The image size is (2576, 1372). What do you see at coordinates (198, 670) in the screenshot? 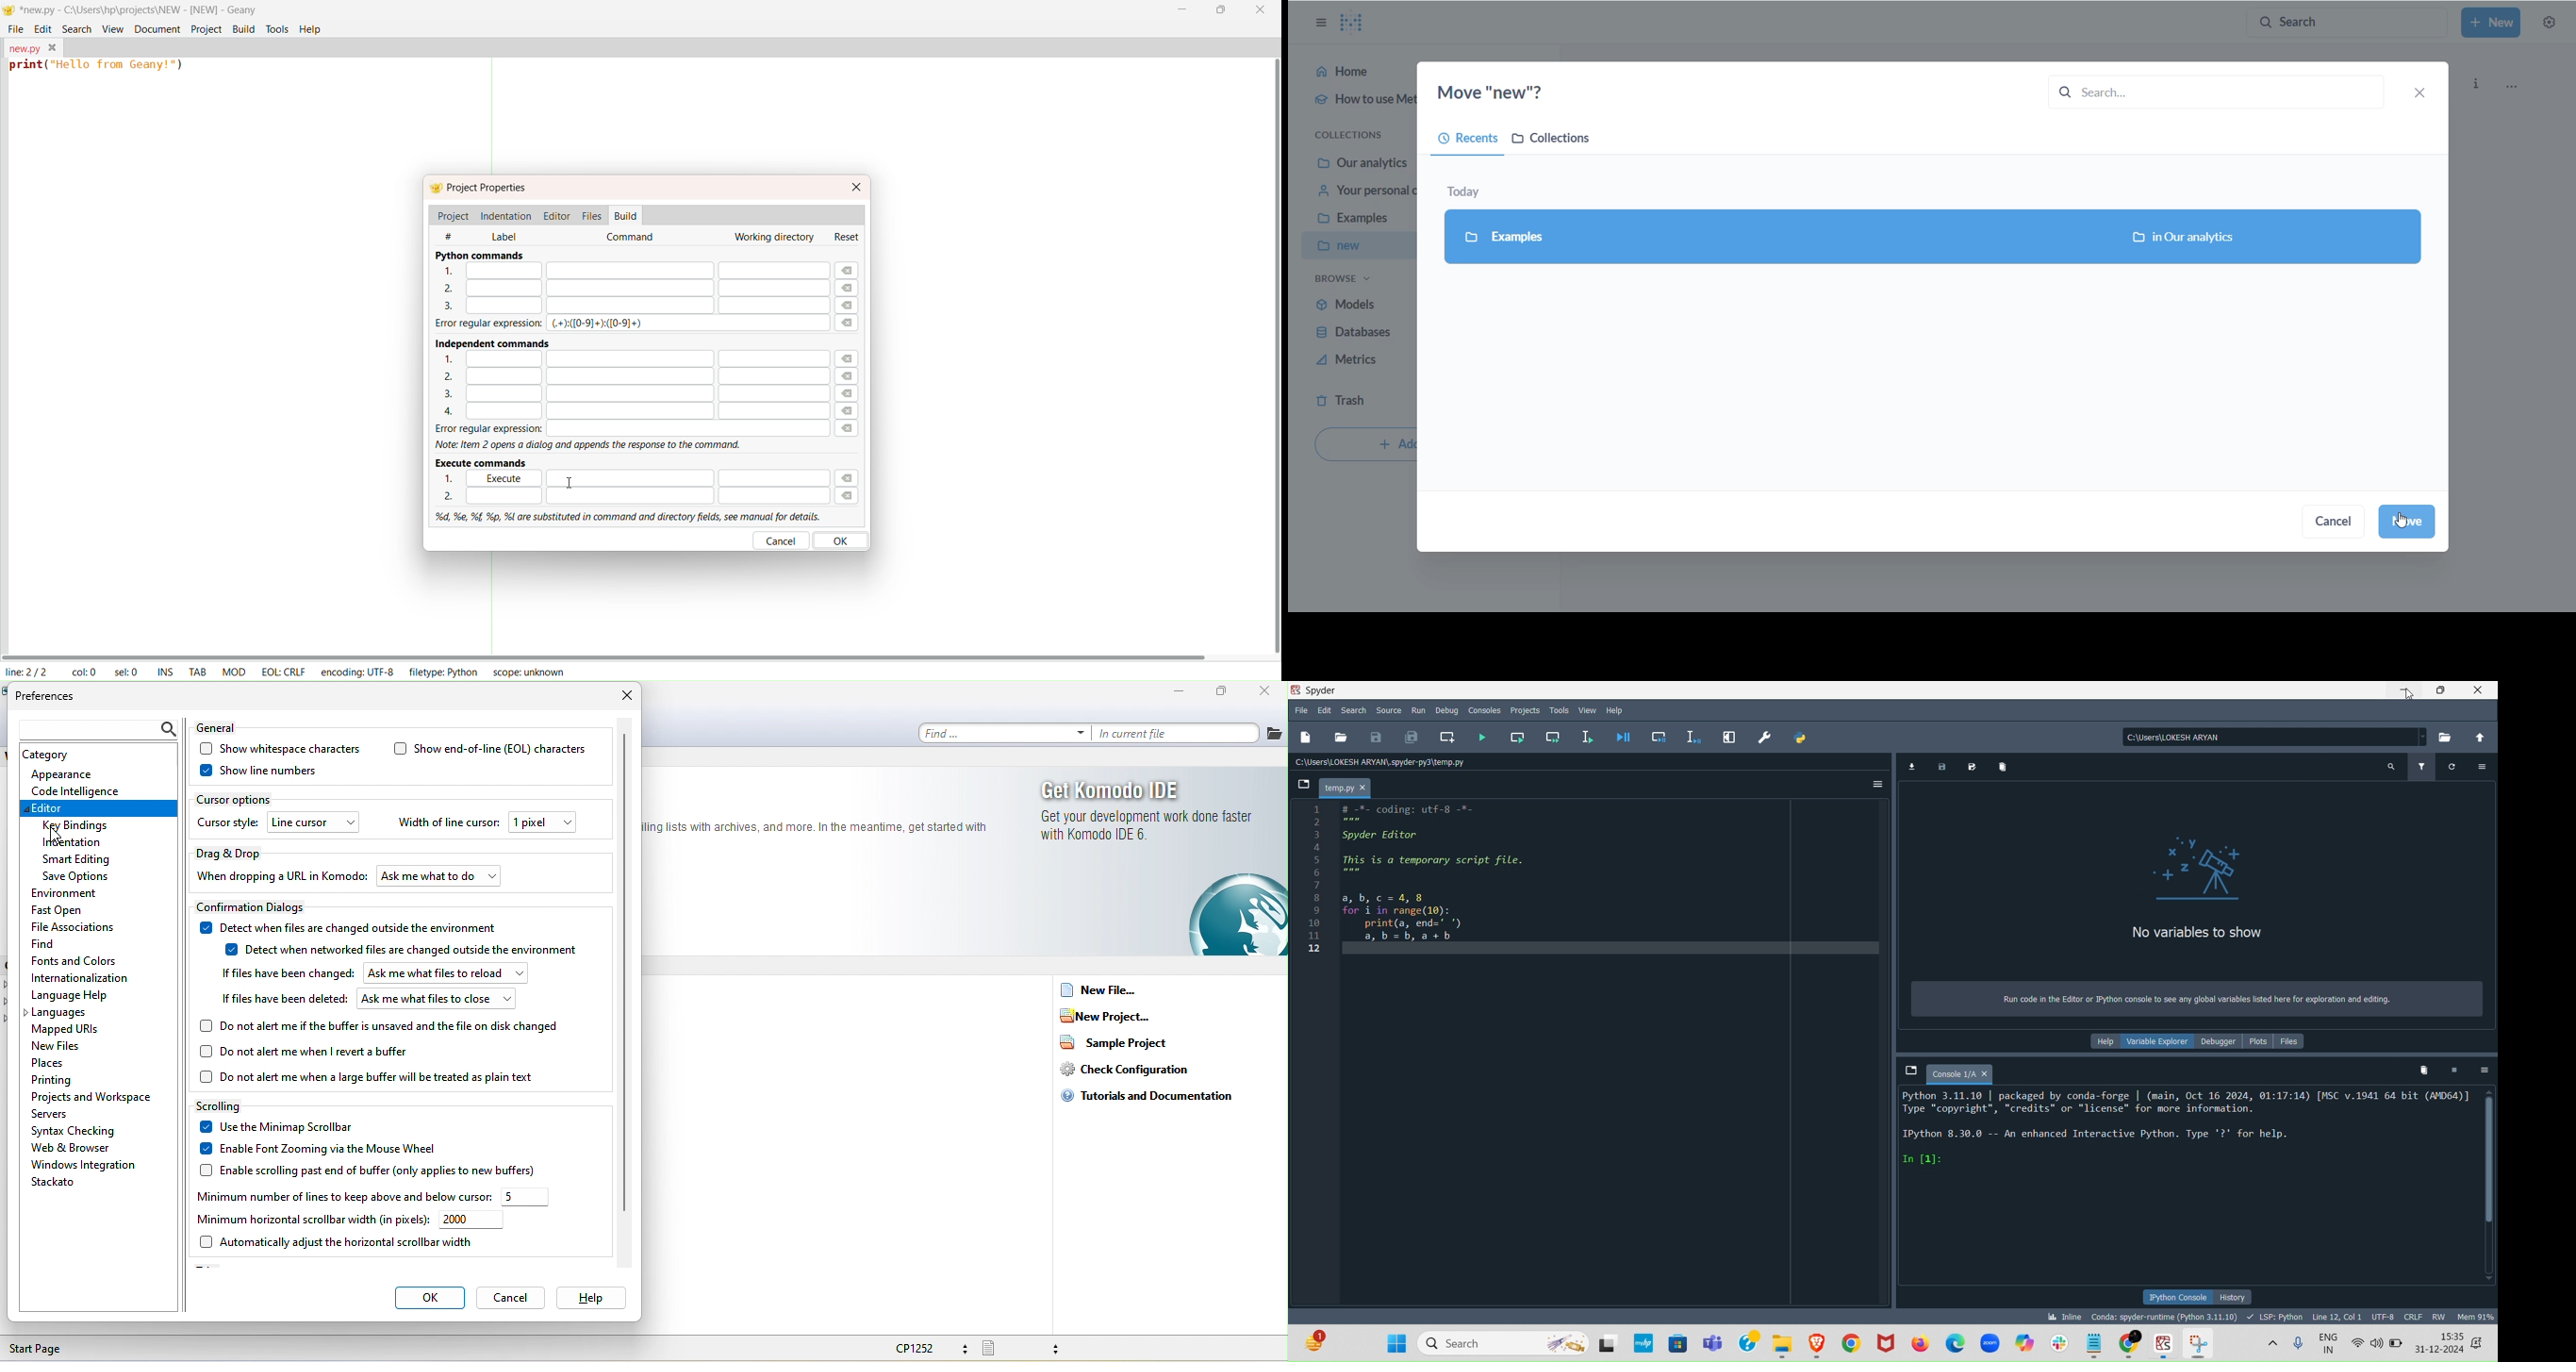
I see `TAB` at bounding box center [198, 670].